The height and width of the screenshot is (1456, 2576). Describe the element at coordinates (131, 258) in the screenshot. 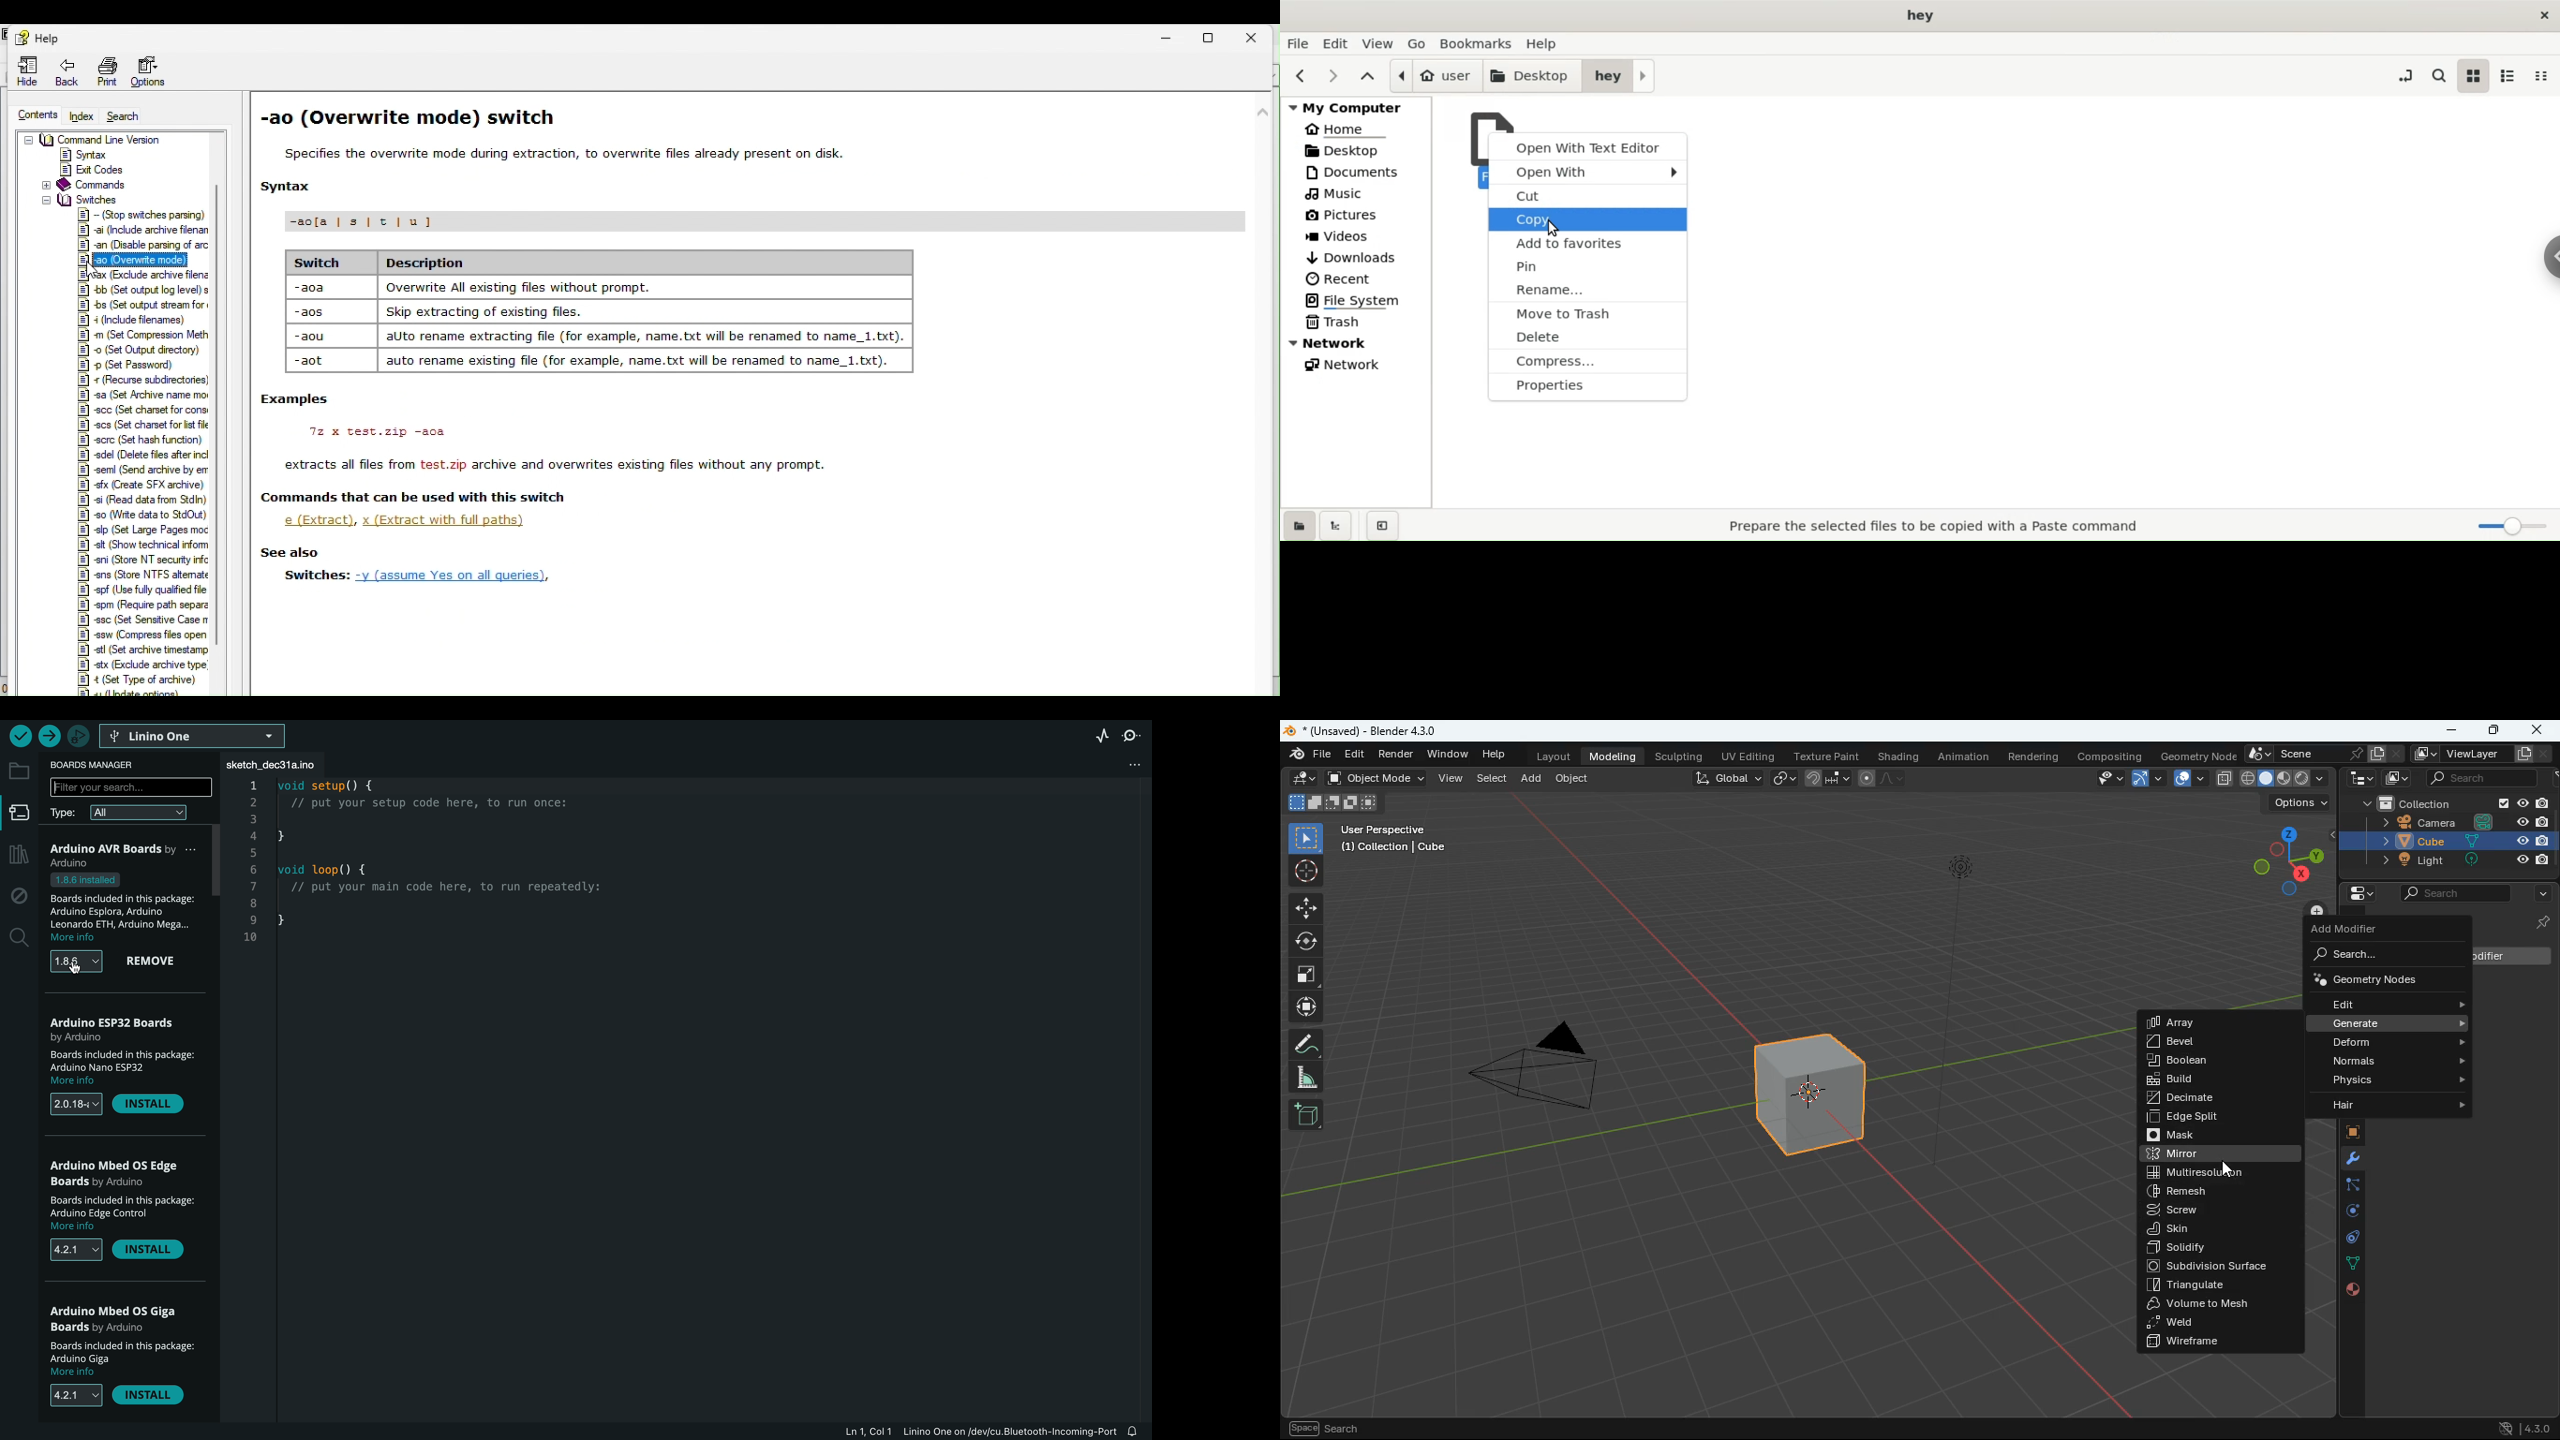

I see `2] 30 Overwrite mode)` at that location.